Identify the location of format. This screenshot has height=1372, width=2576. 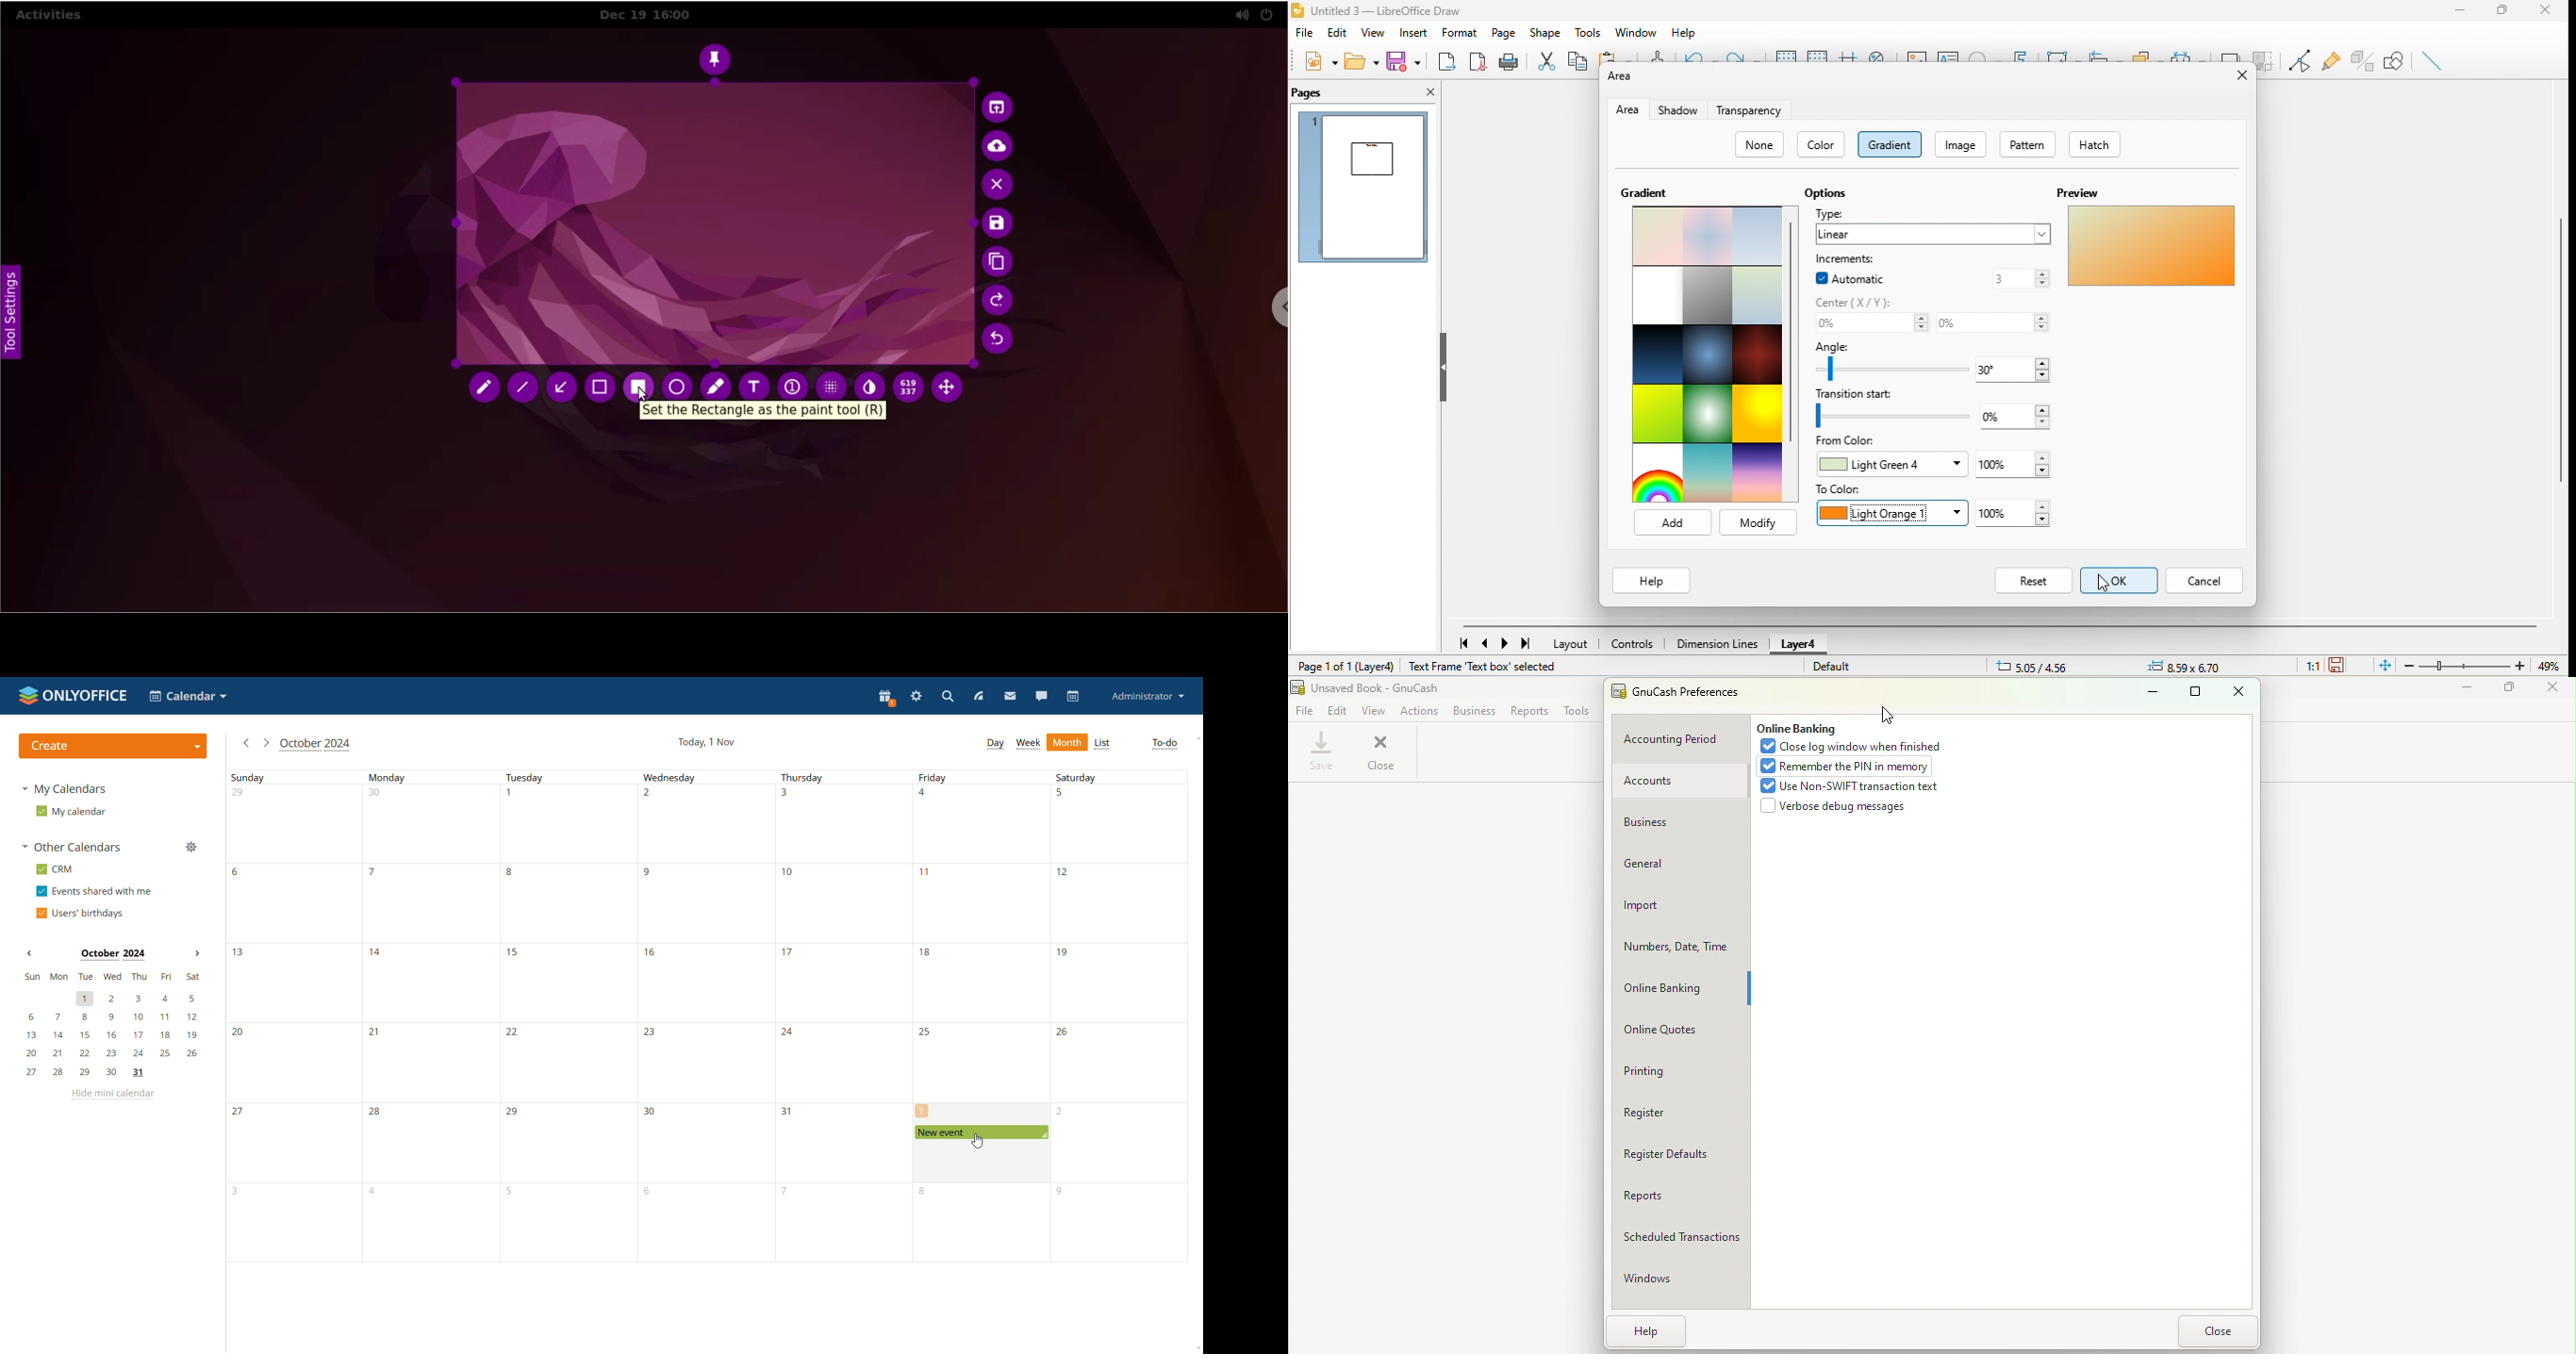
(1457, 33).